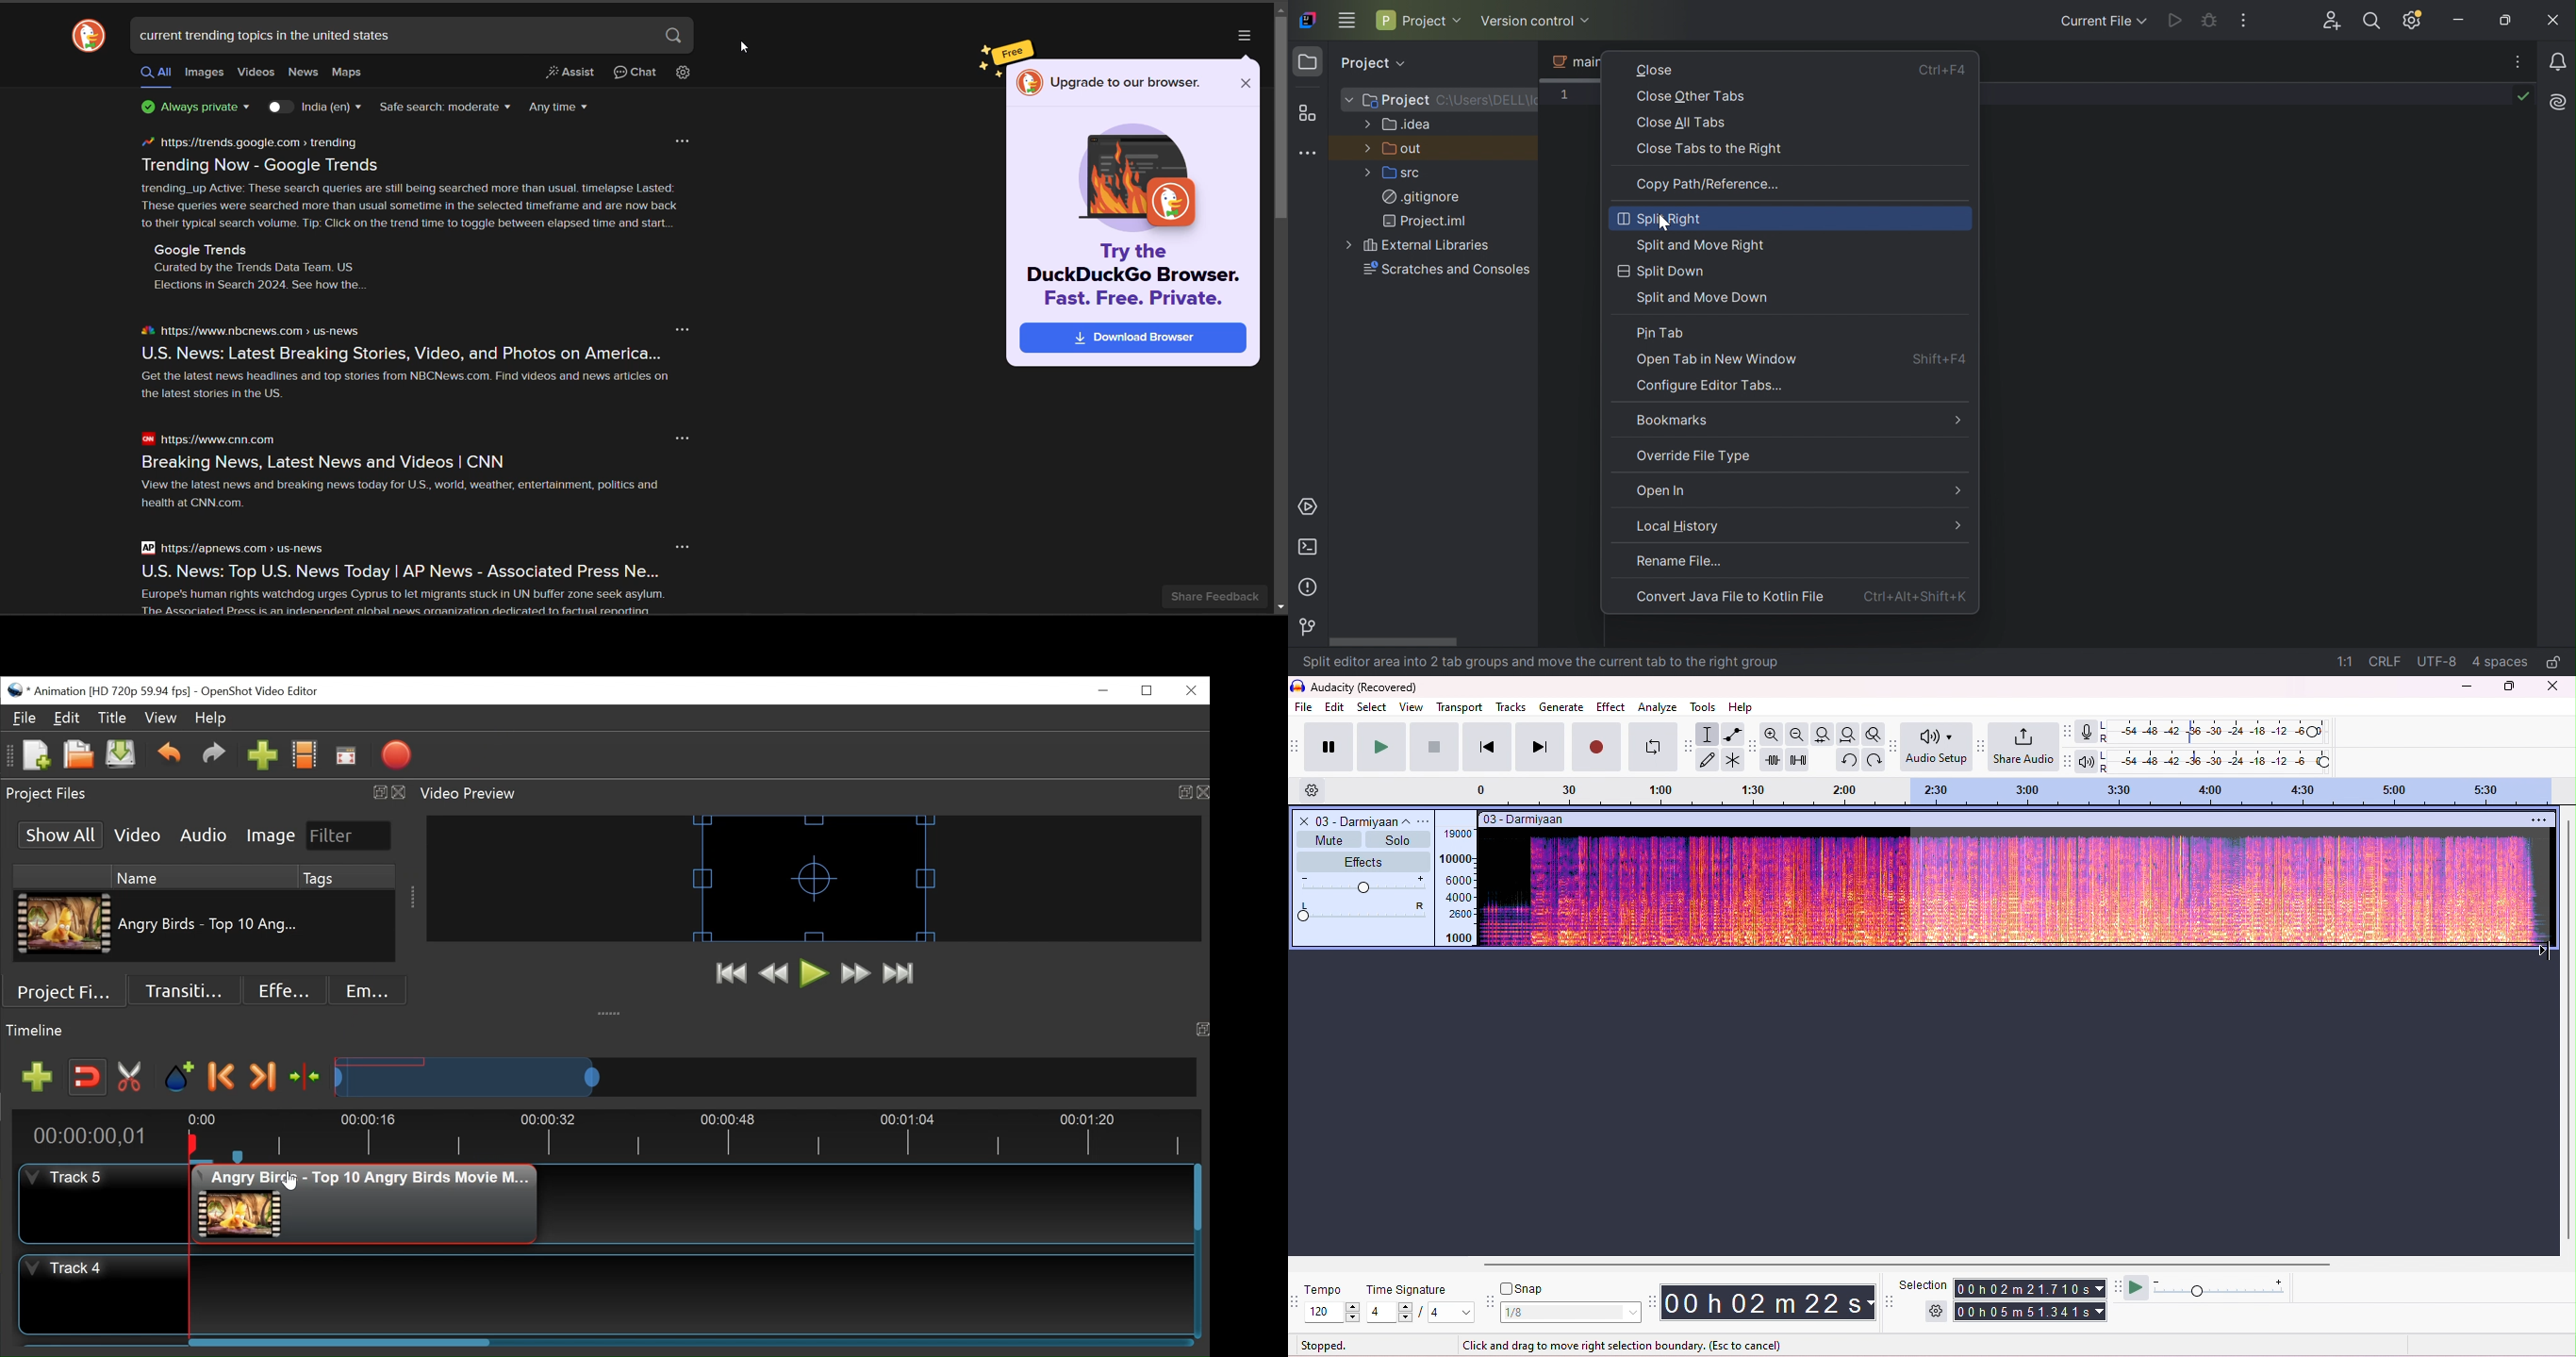  I want to click on chat privately with AI, so click(635, 72).